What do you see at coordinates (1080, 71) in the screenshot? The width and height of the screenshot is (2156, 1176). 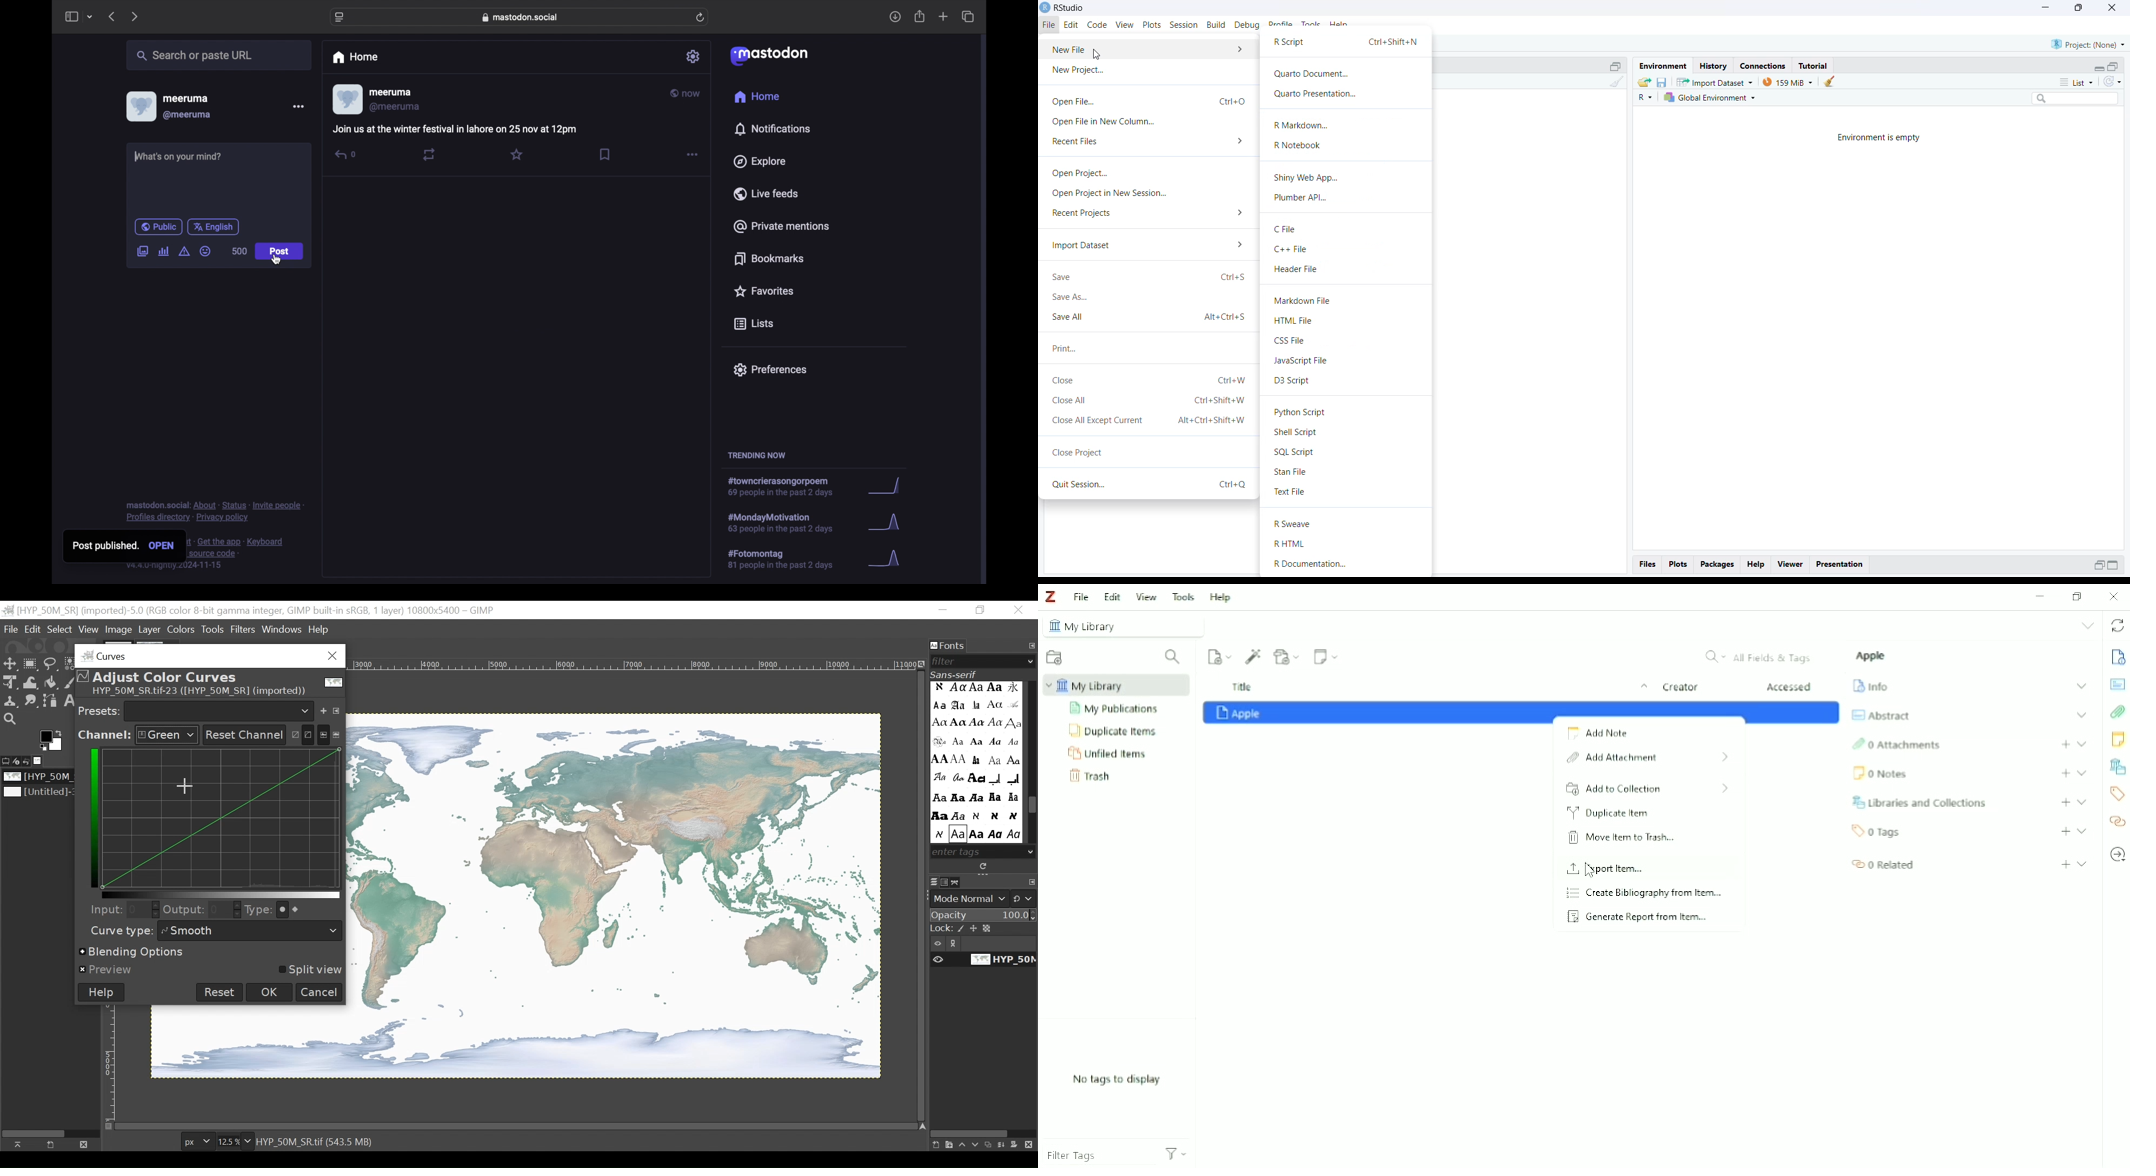 I see `New Project...` at bounding box center [1080, 71].